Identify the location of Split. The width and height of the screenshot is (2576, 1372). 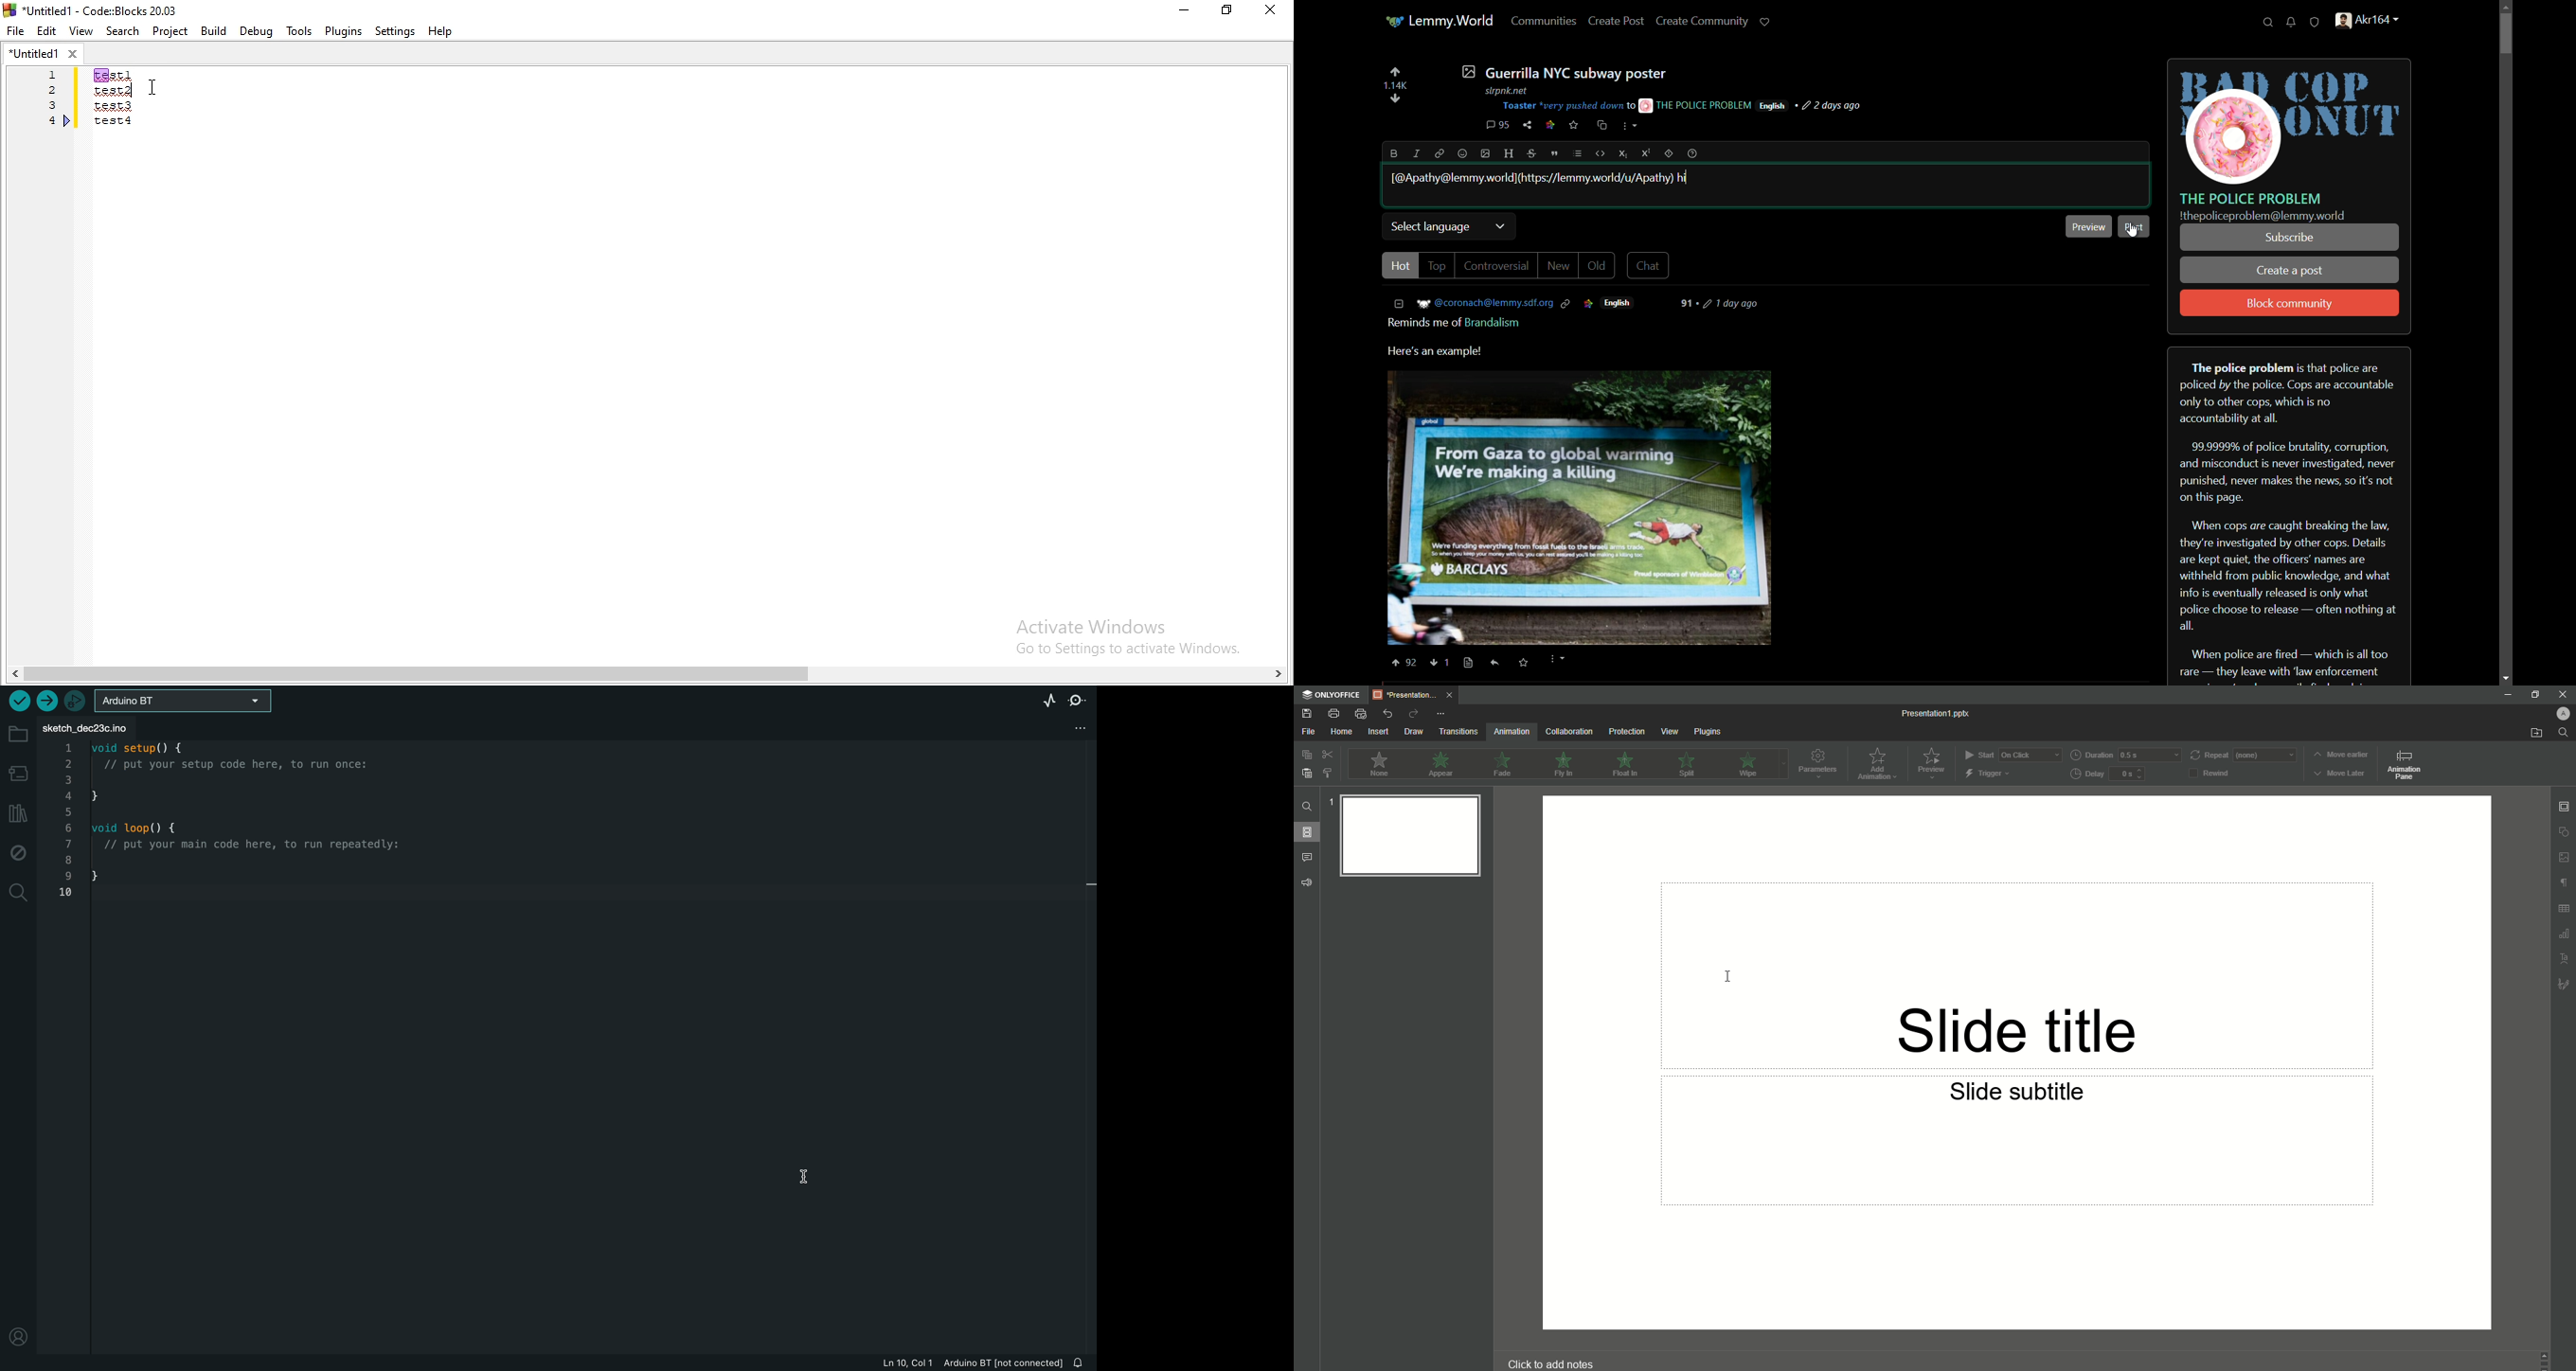
(1691, 764).